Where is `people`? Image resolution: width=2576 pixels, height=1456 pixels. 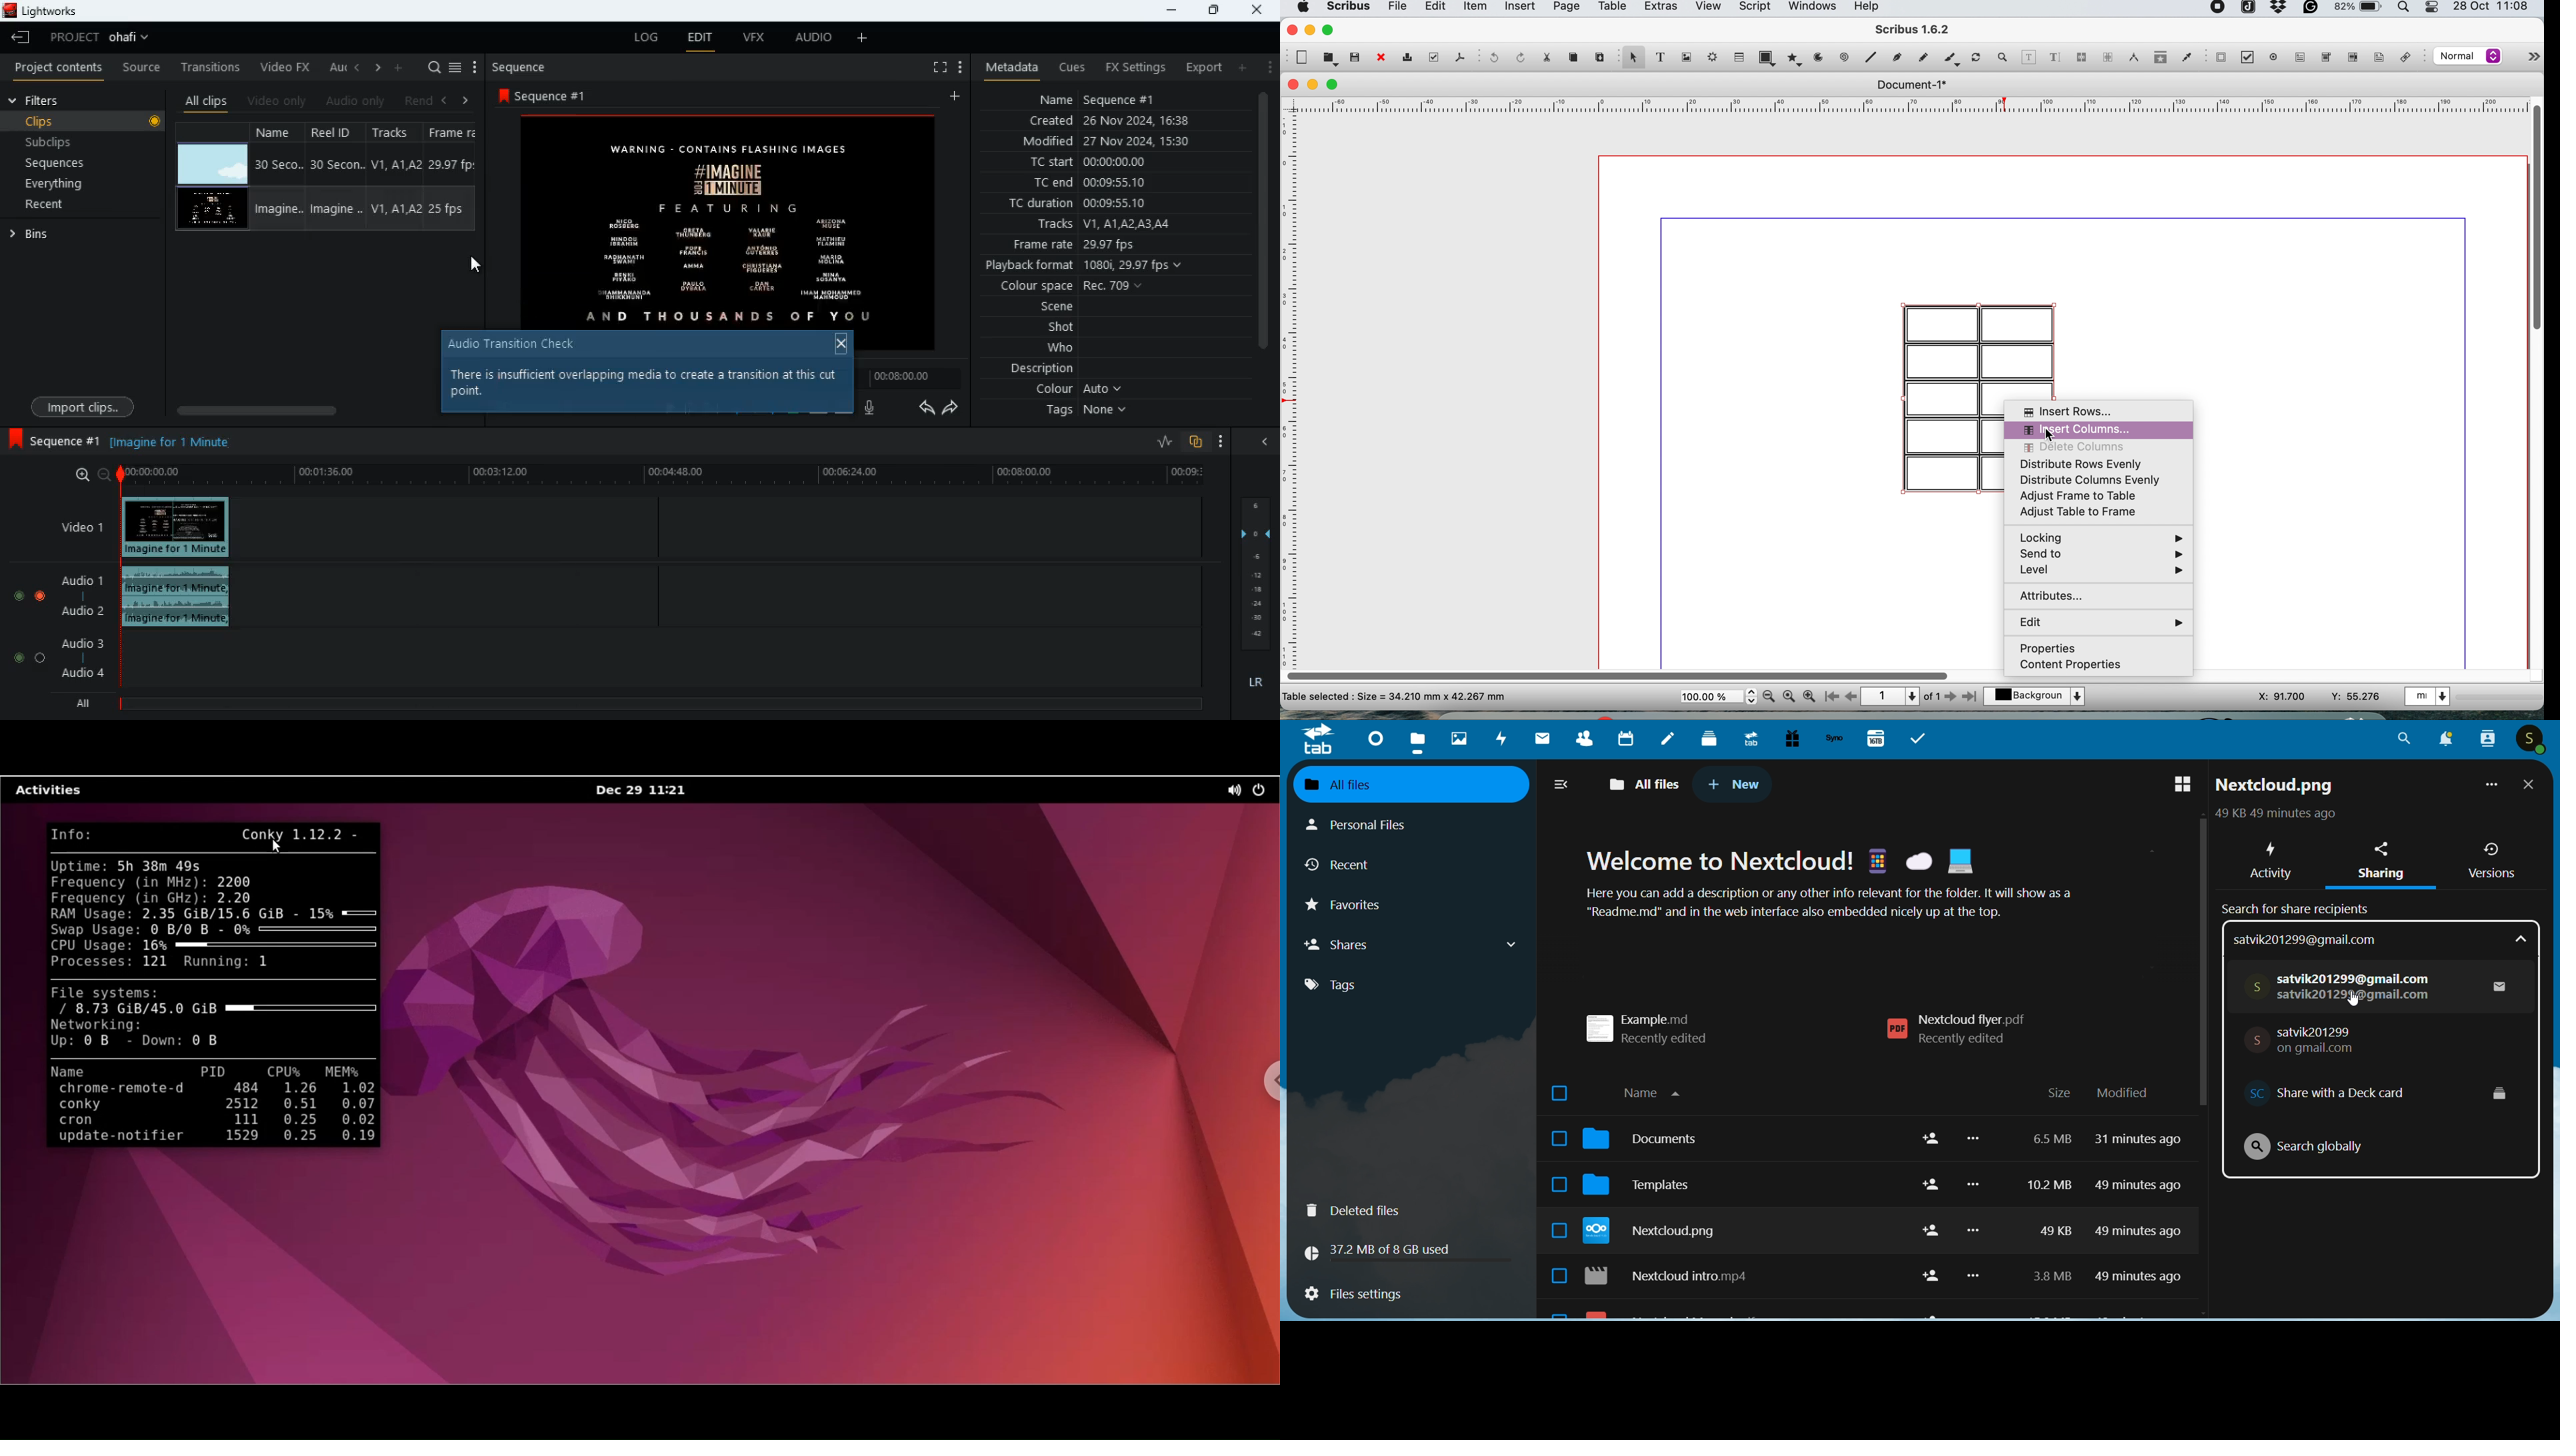
people is located at coordinates (2486, 739).